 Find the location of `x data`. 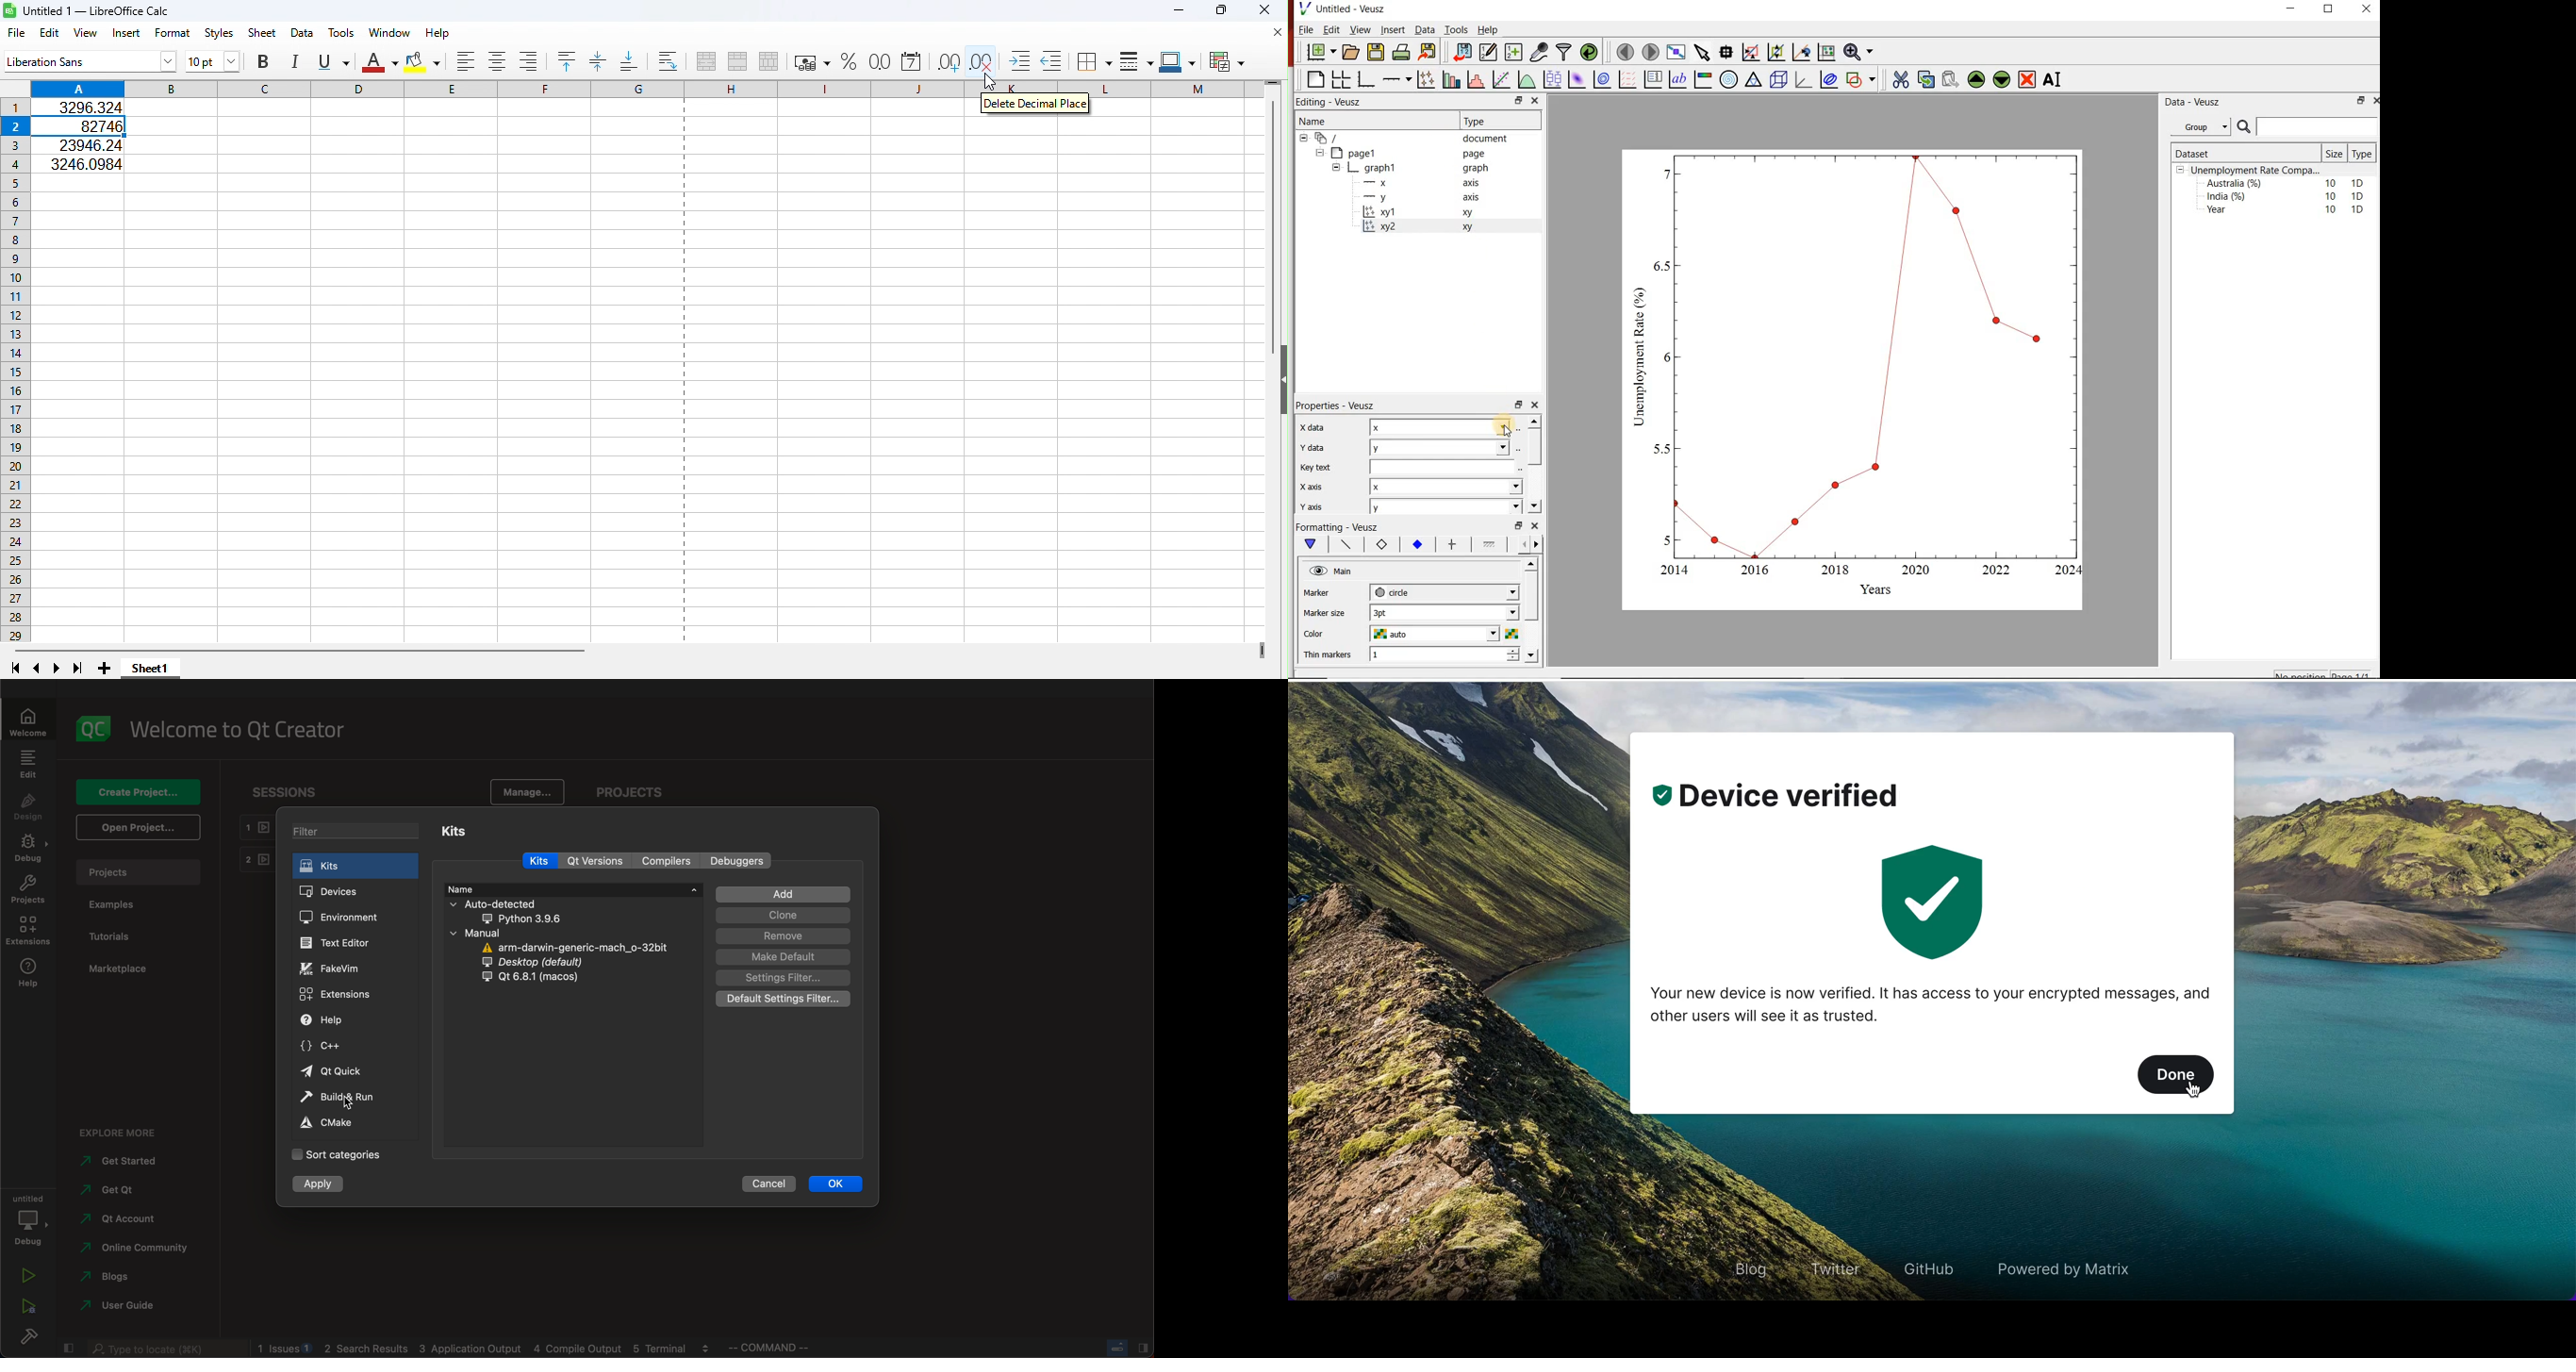

x data is located at coordinates (1311, 428).